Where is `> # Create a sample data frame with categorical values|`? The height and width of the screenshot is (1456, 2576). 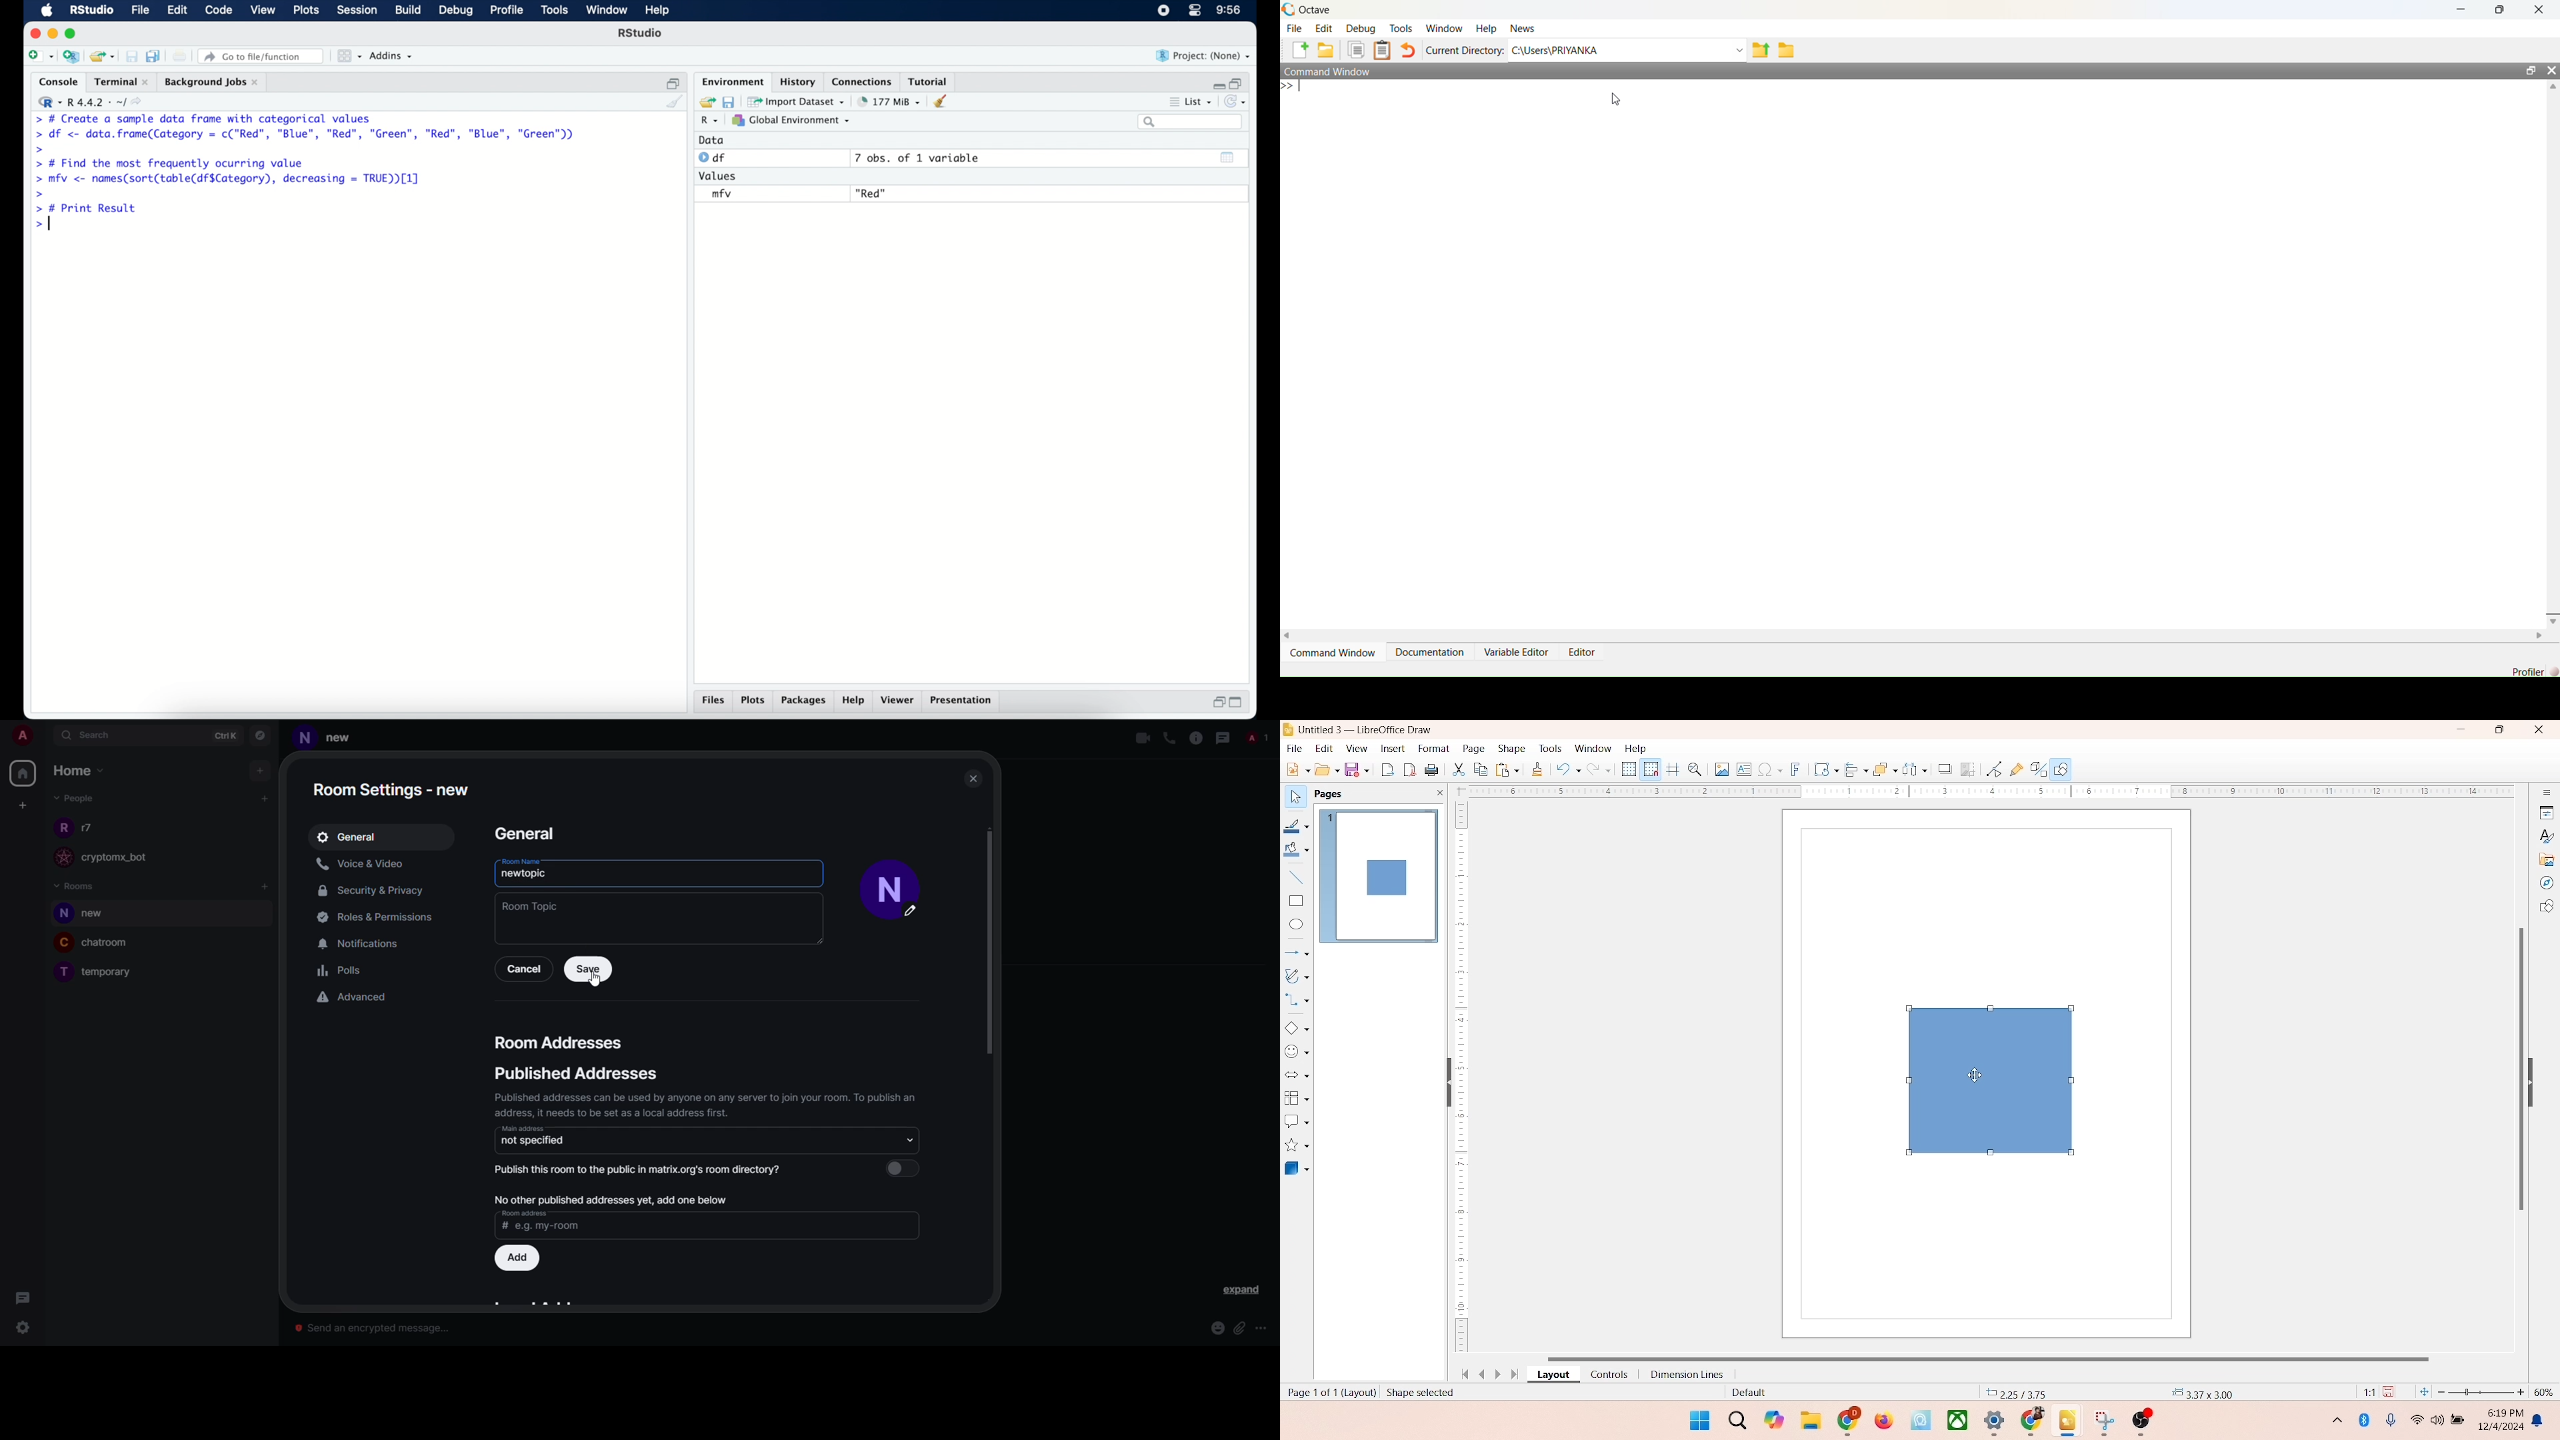 > # Create a sample data frame with categorical values| is located at coordinates (221, 118).